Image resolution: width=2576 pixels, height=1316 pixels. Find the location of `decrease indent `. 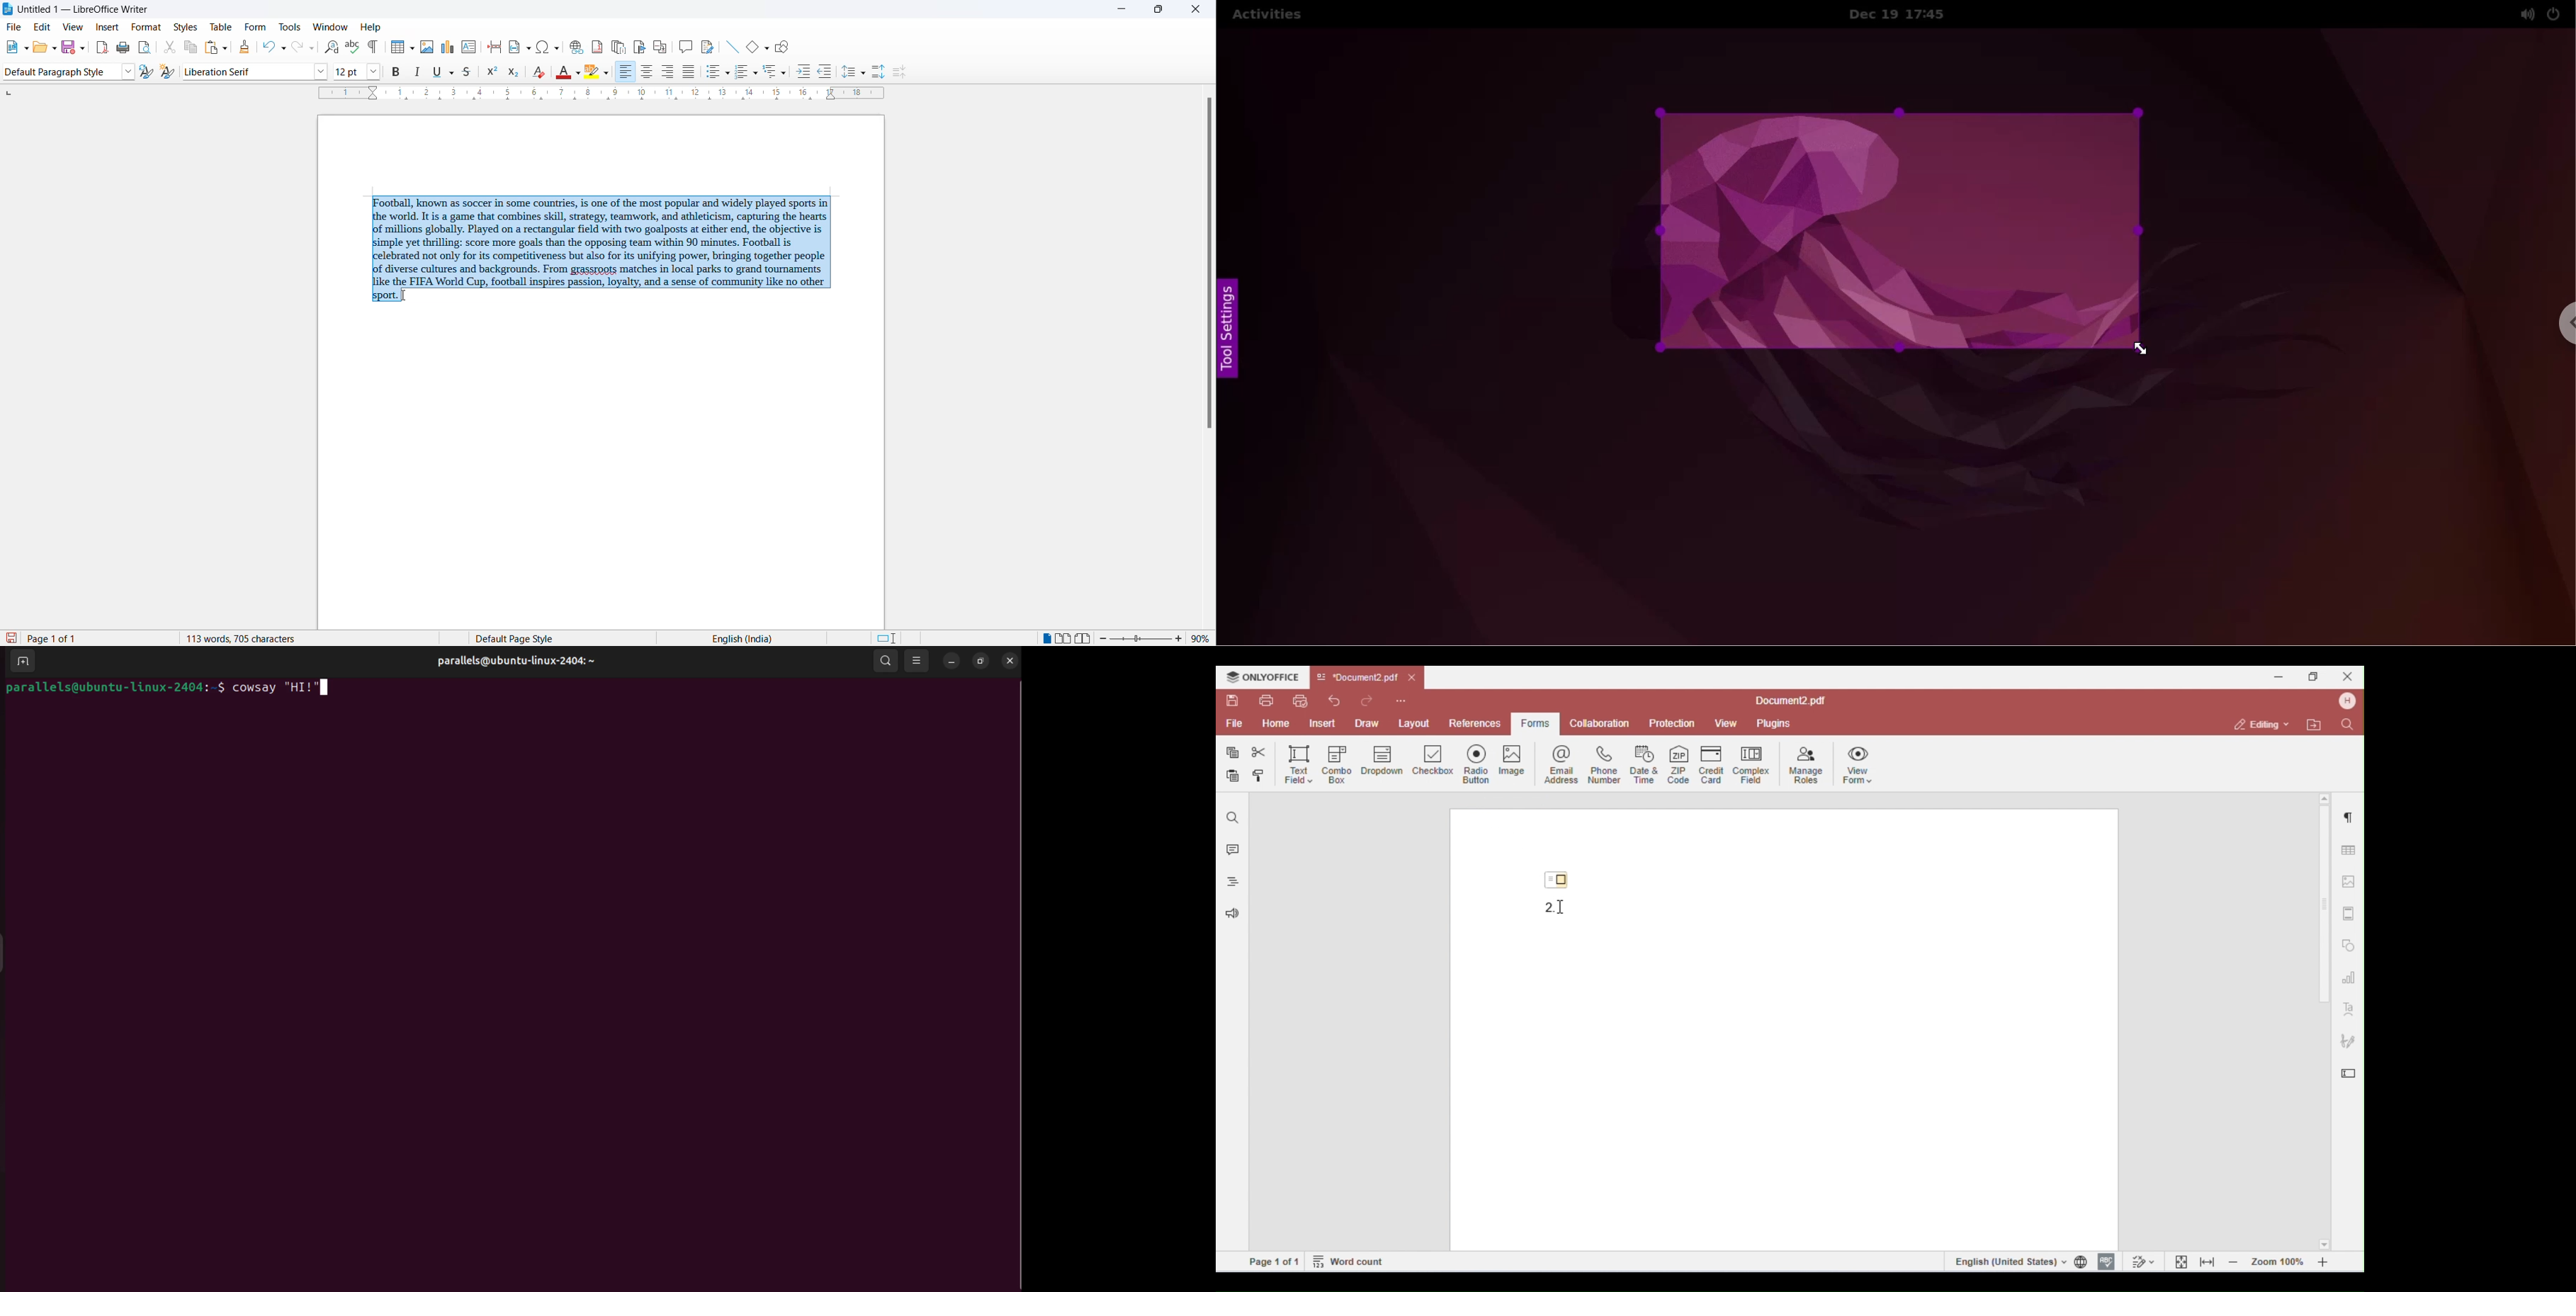

decrease indent  is located at coordinates (826, 71).